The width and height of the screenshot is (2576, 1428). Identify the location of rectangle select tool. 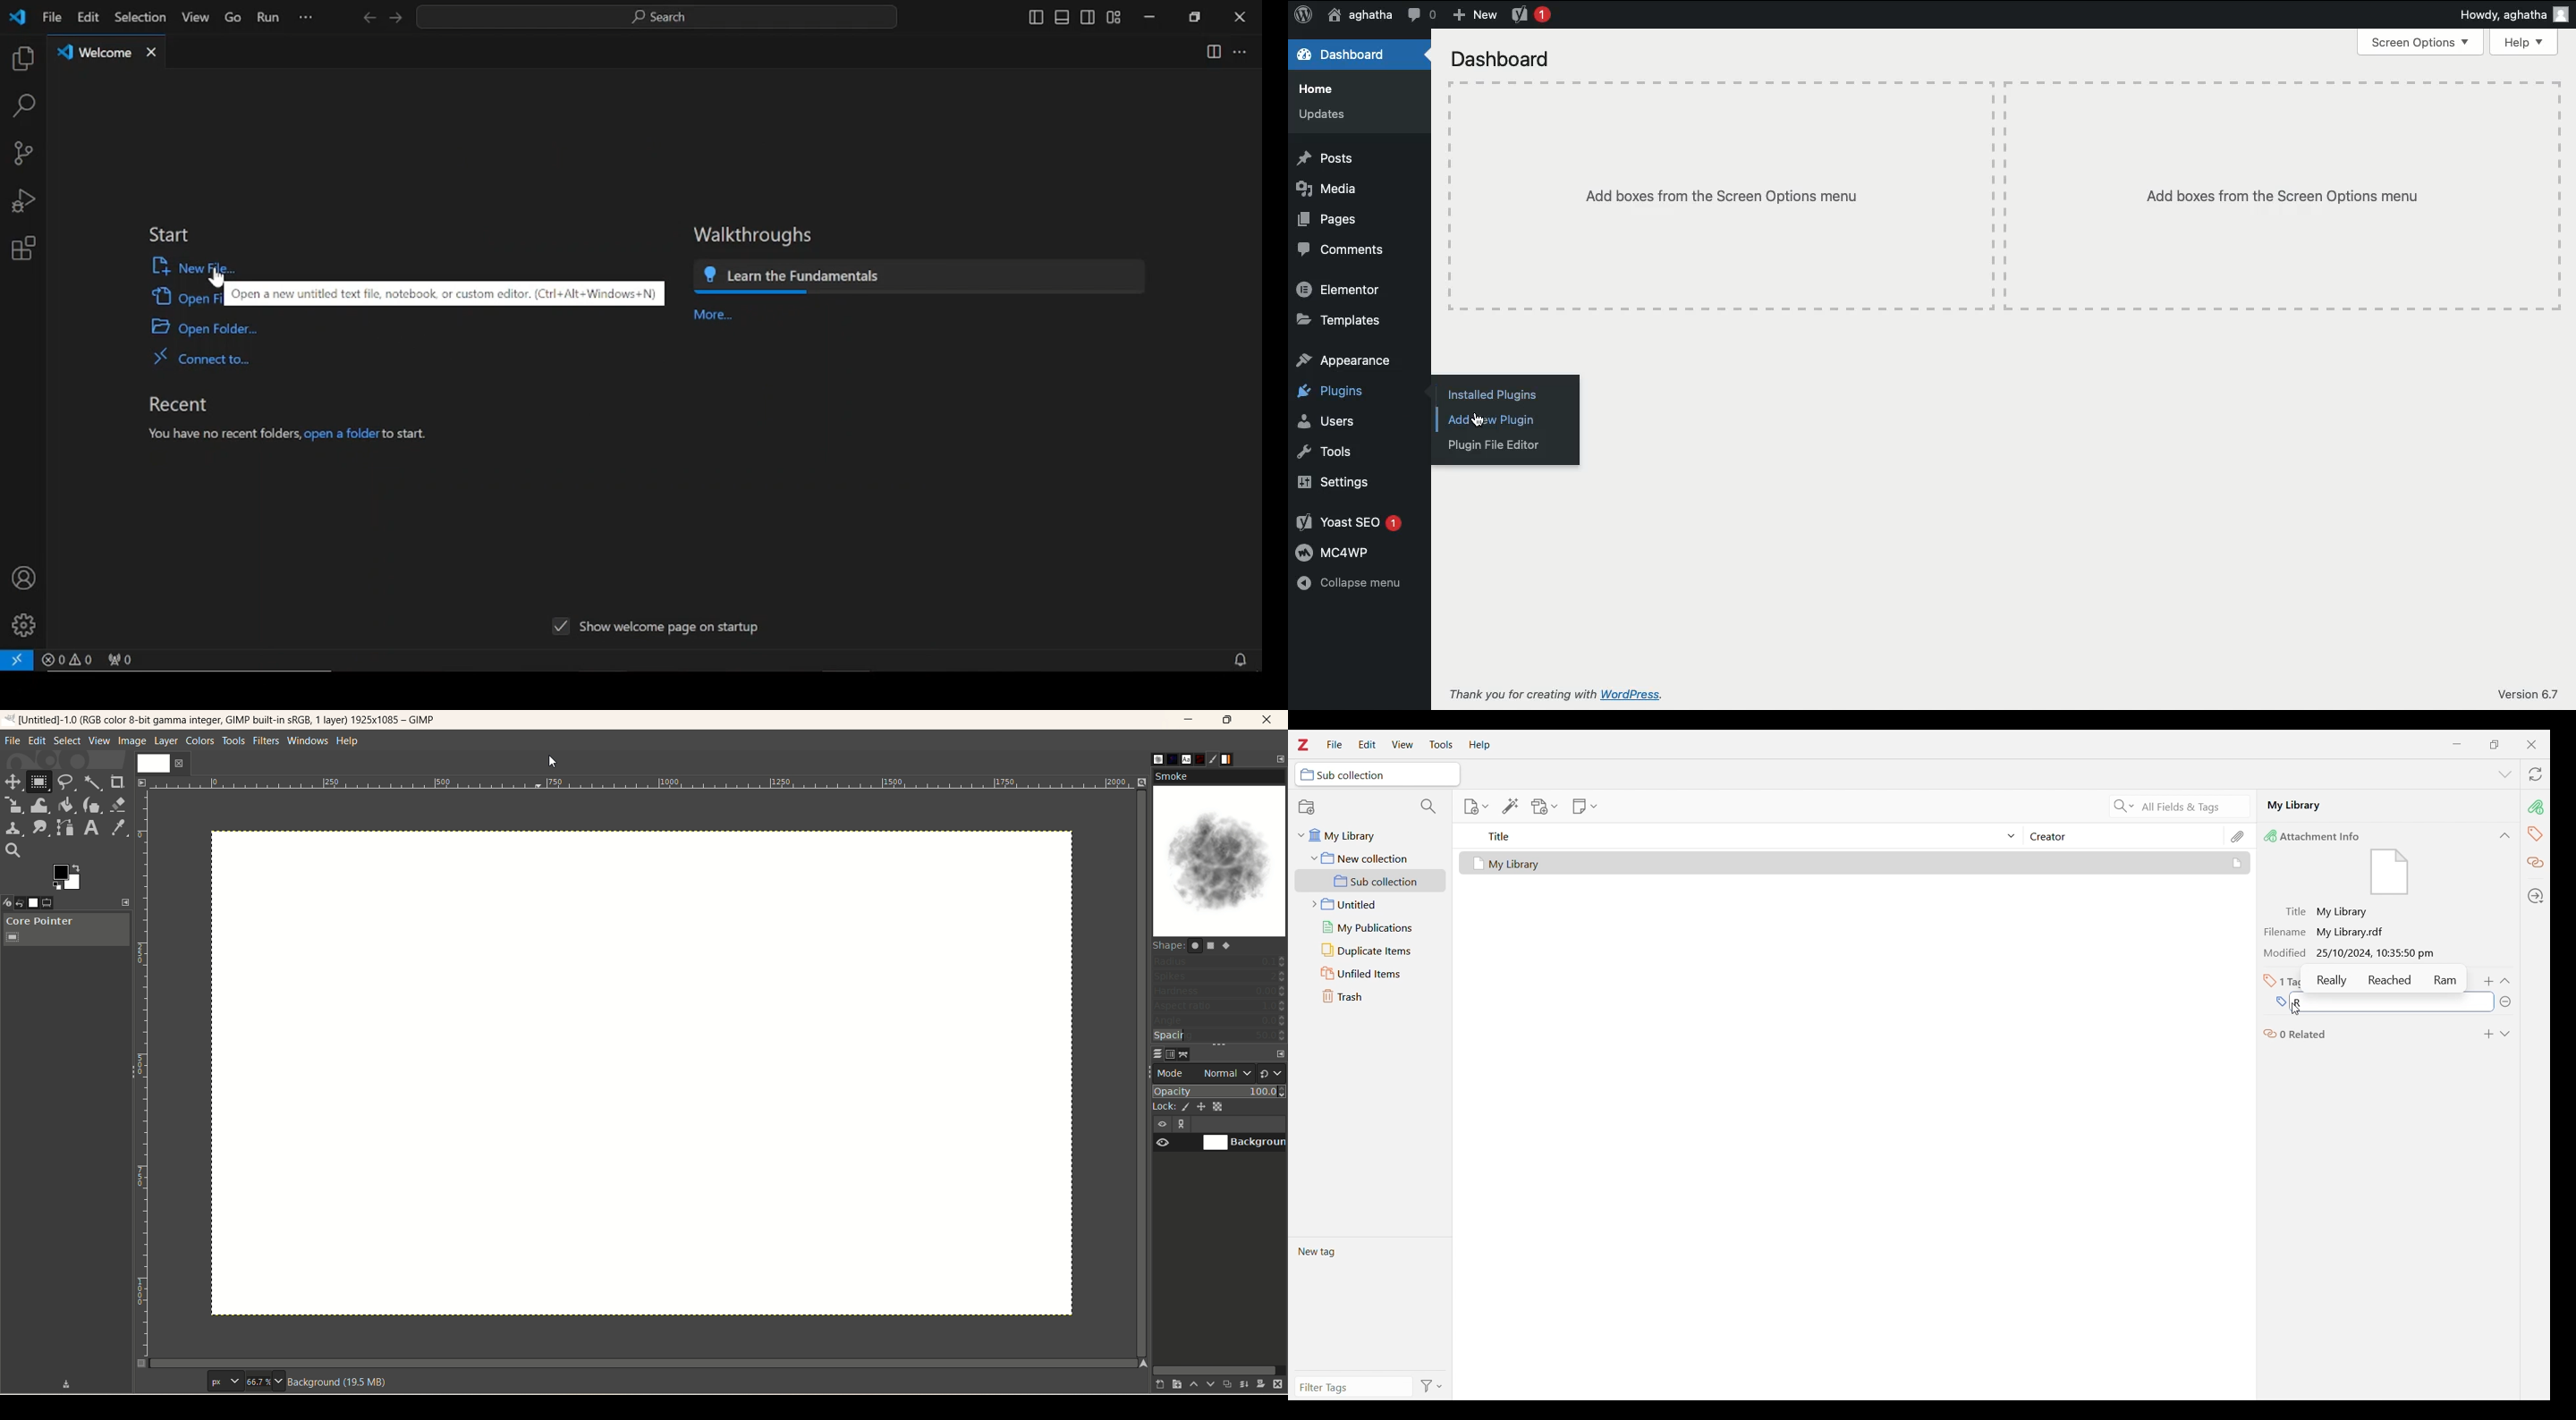
(38, 784).